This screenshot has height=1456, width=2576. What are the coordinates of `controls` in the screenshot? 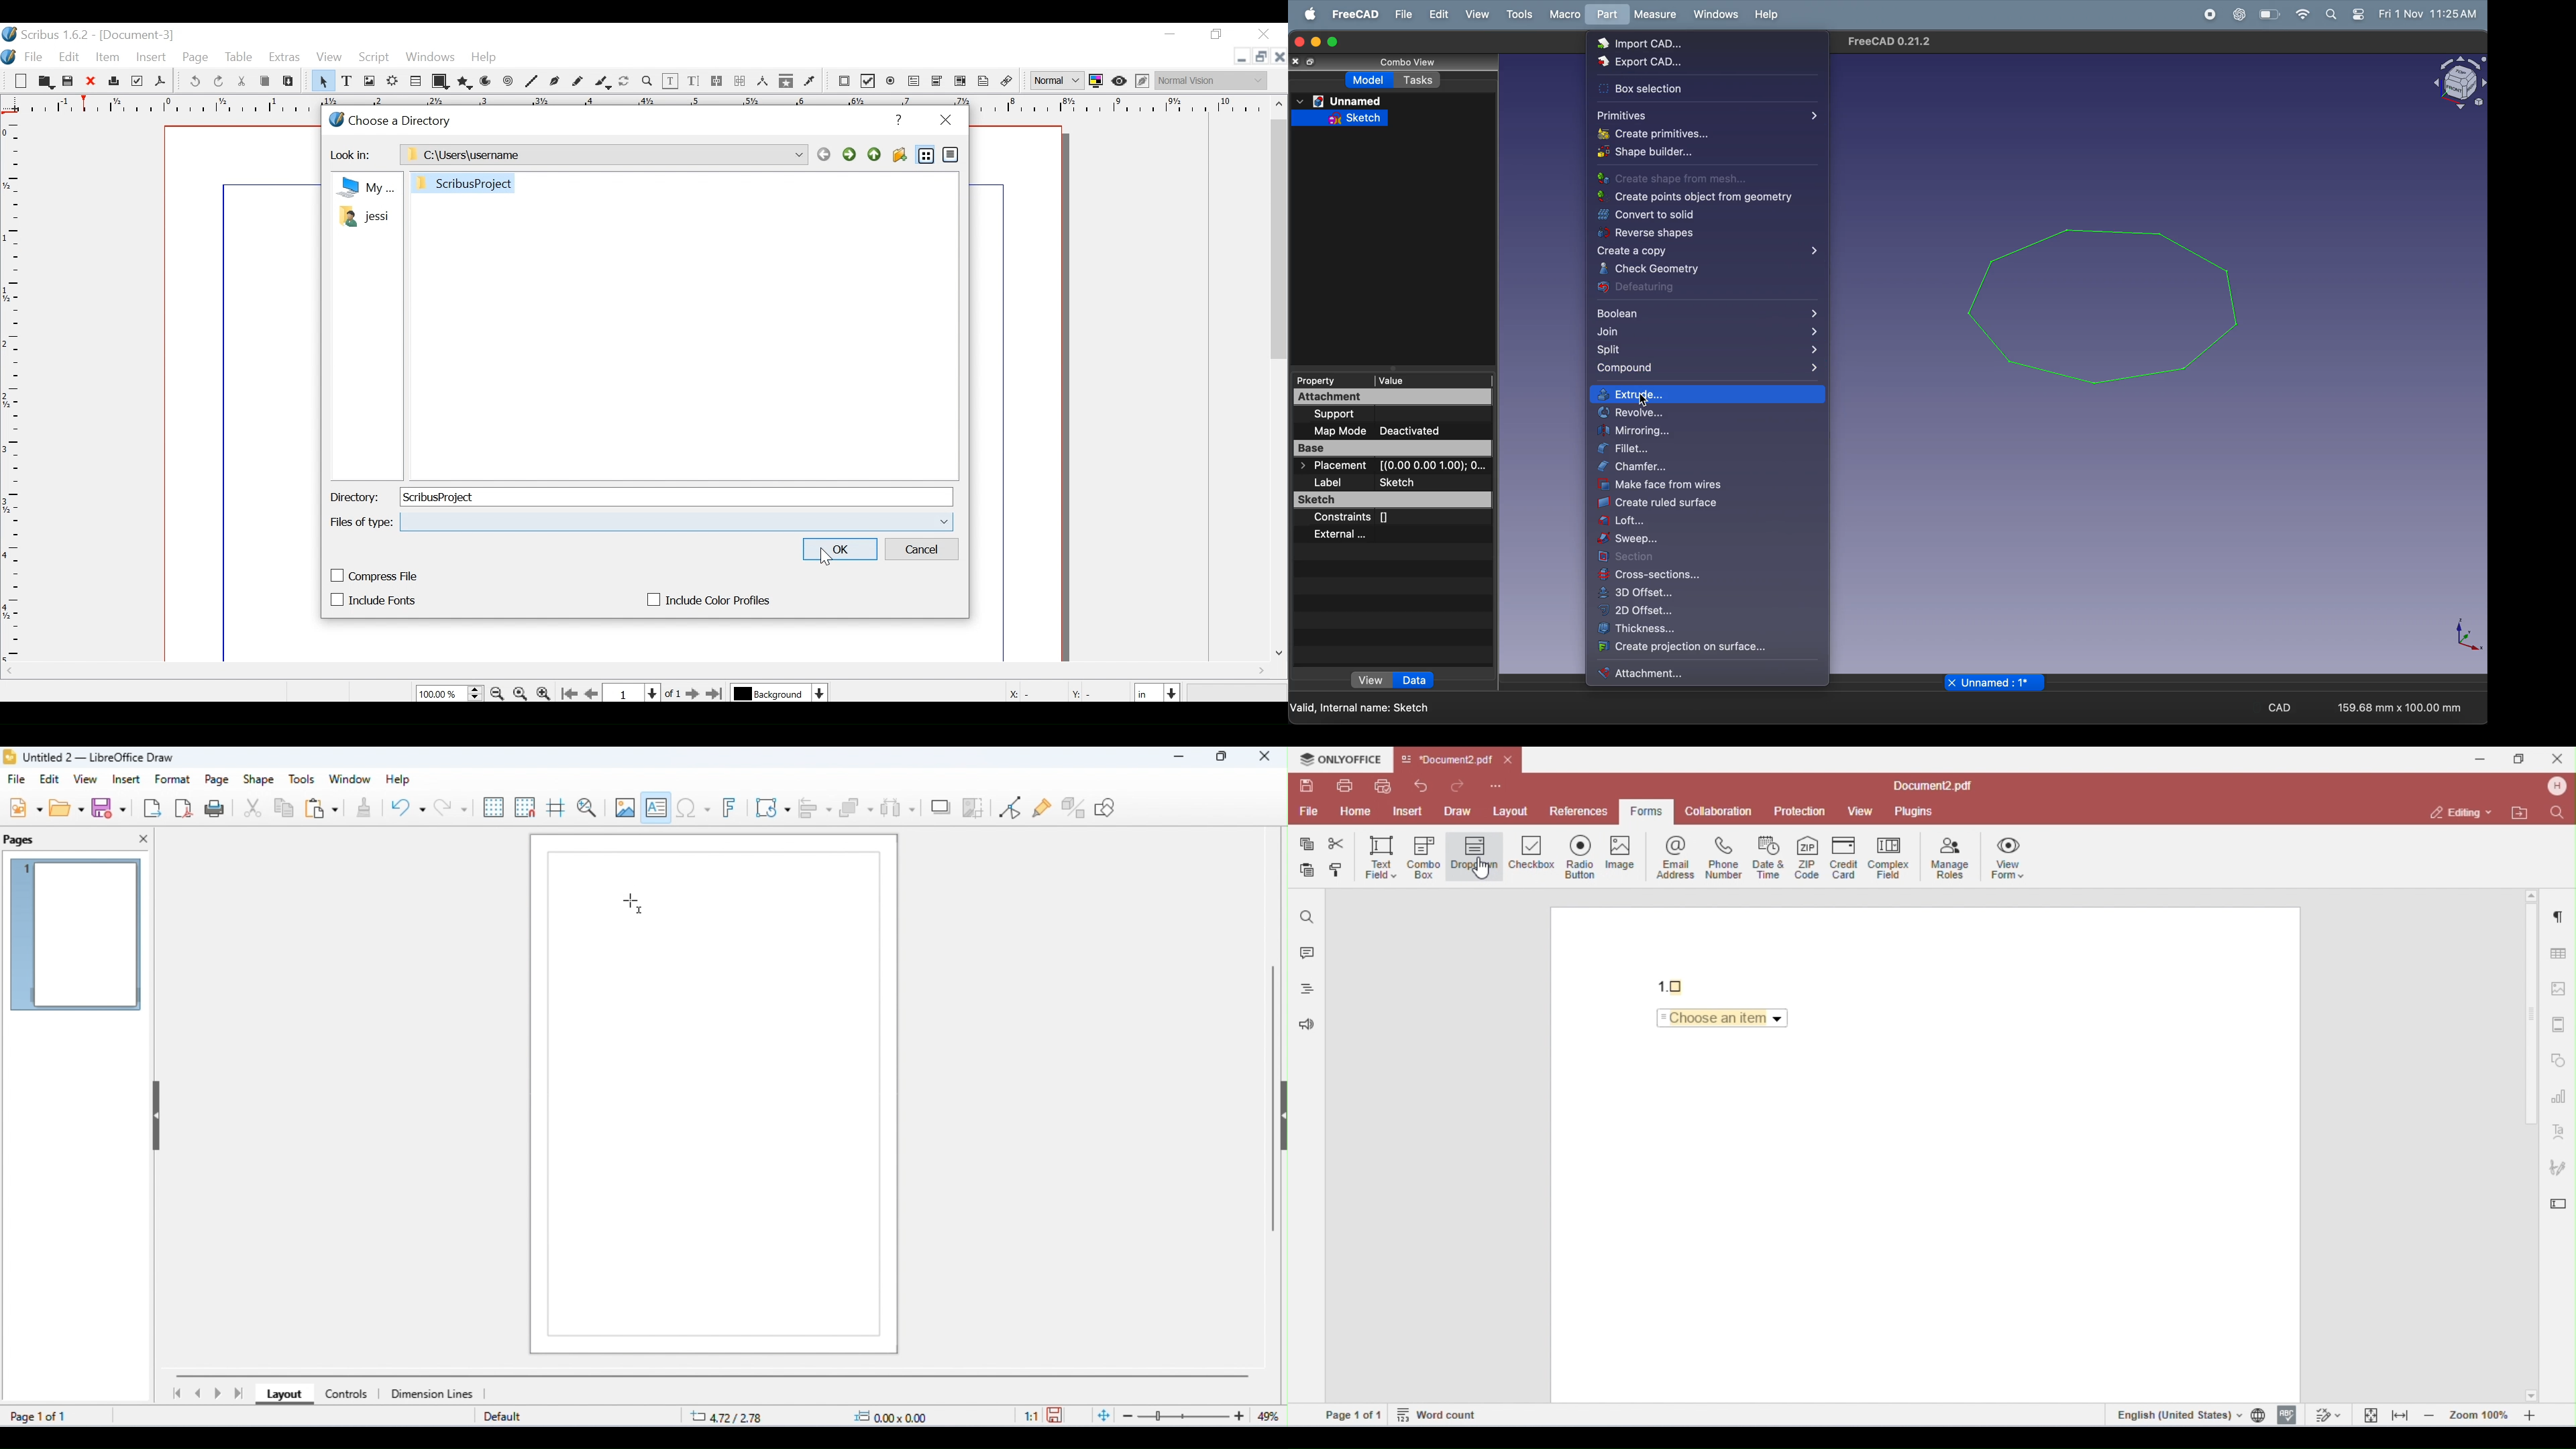 It's located at (345, 1394).